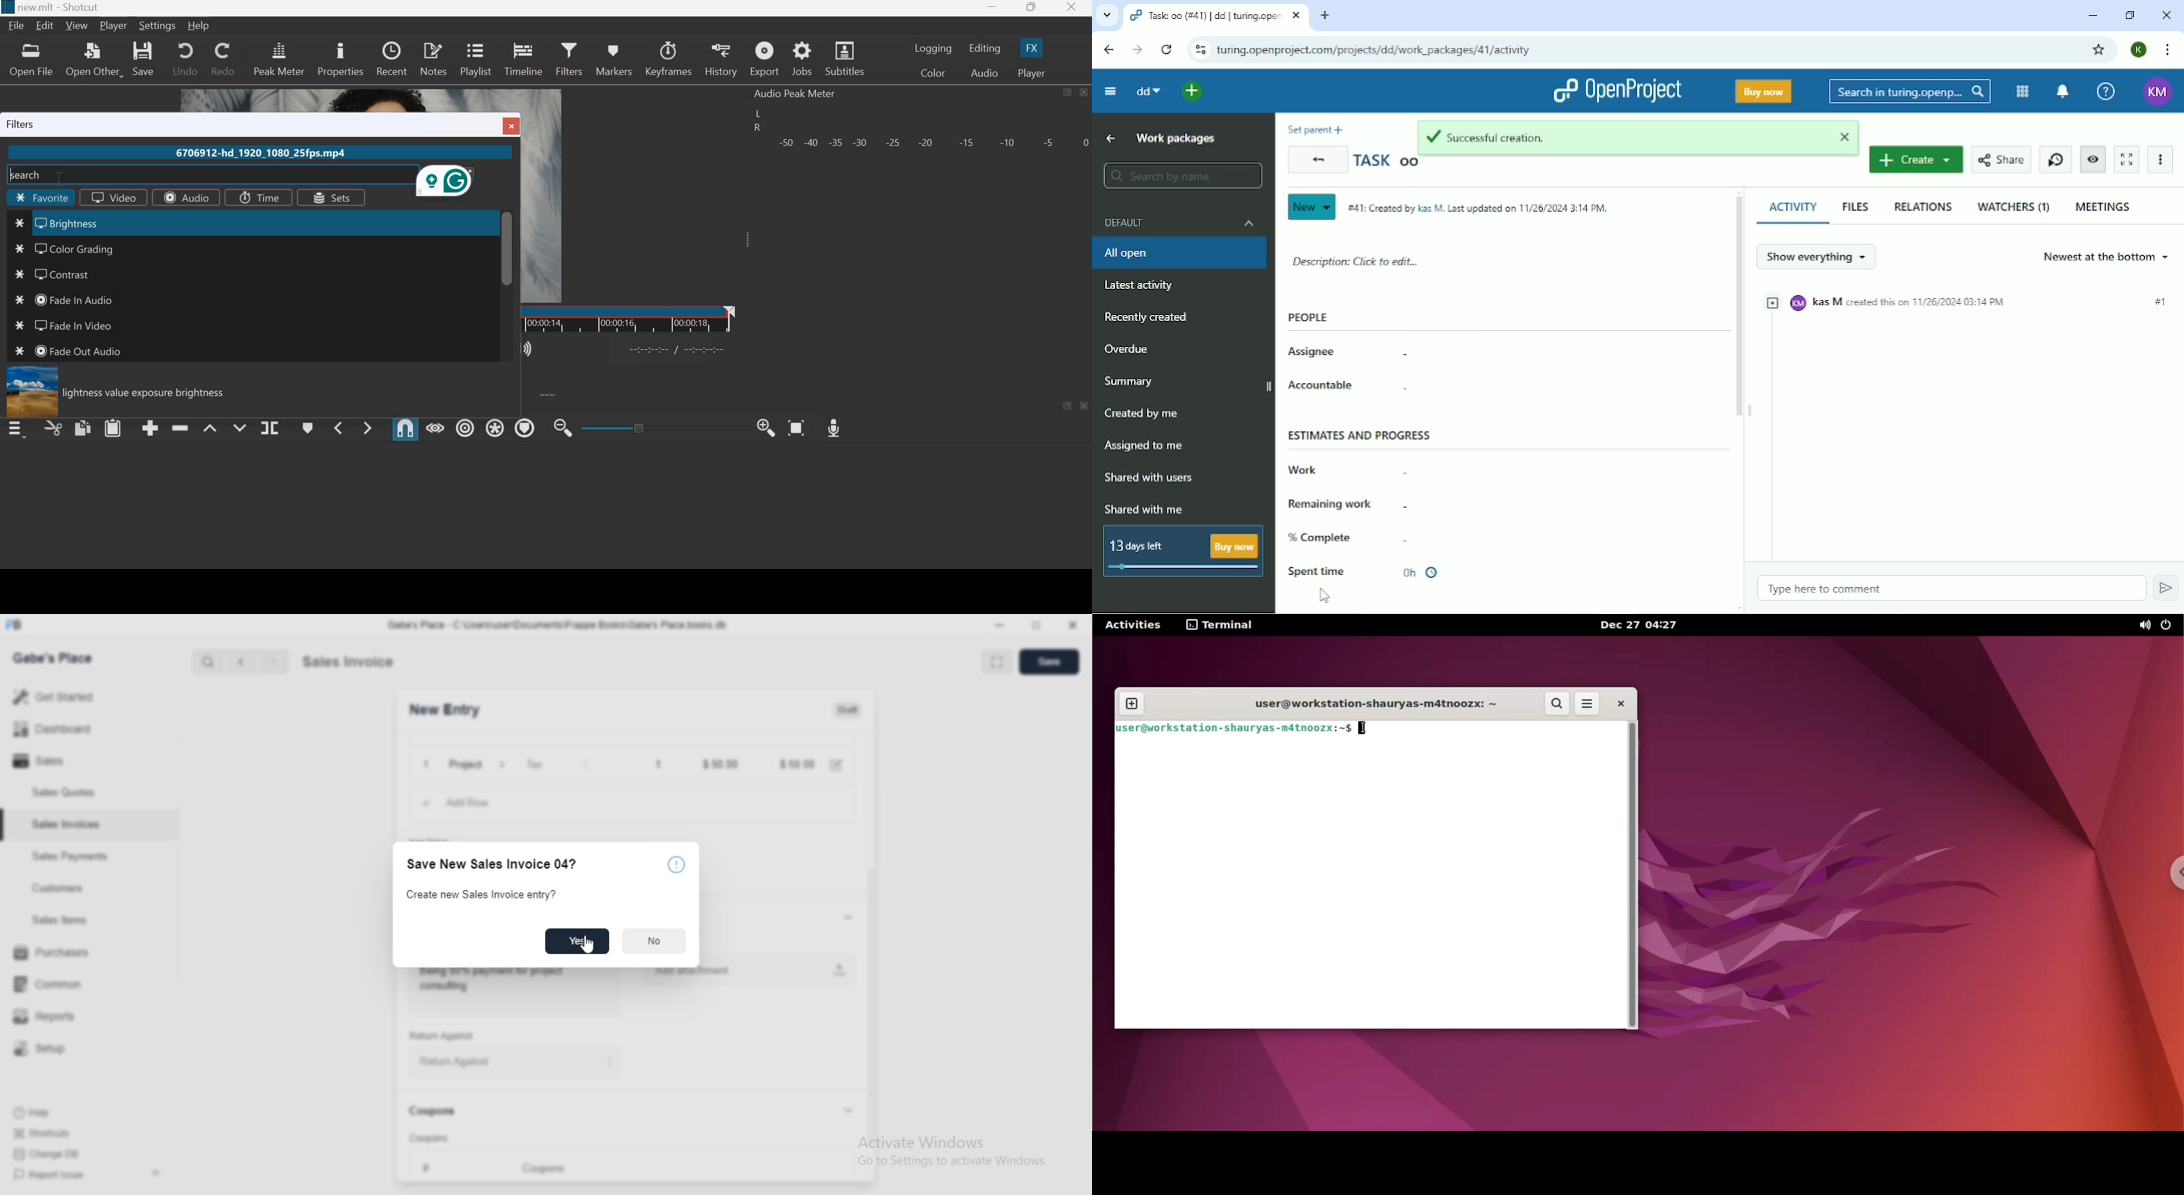  Describe the element at coordinates (665, 427) in the screenshot. I see `toggle` at that location.